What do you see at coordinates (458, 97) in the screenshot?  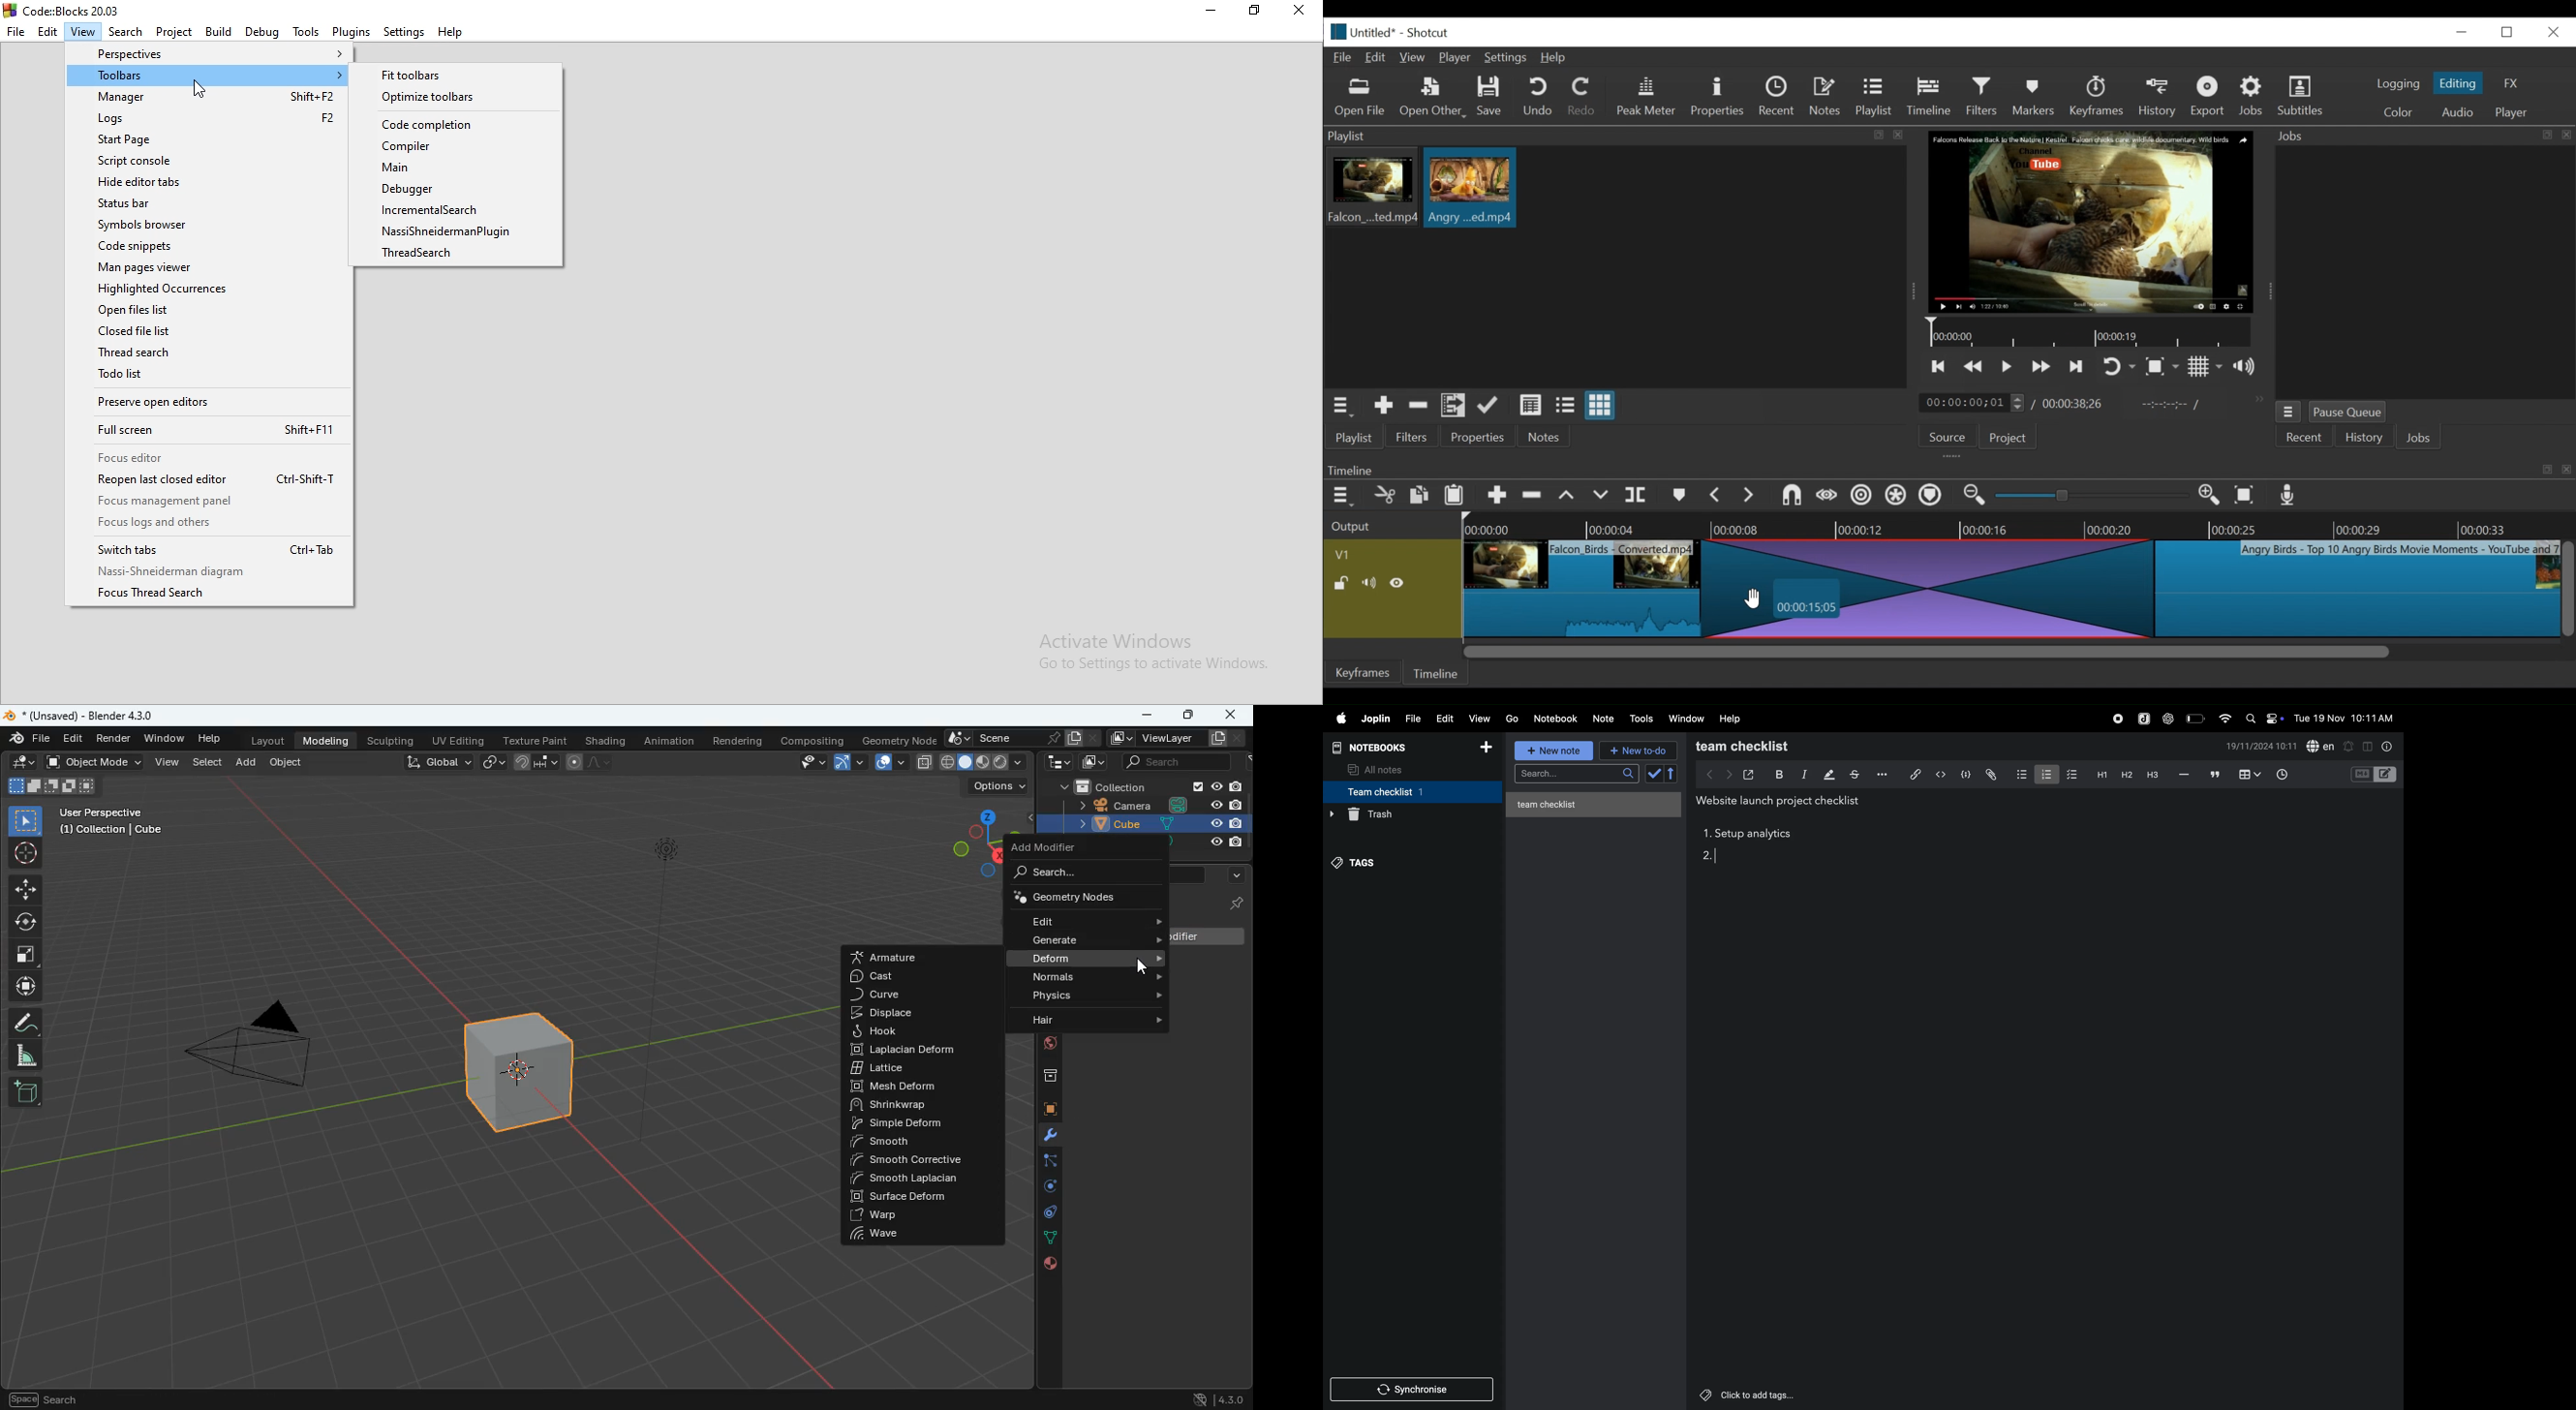 I see `Optimize toolbars` at bounding box center [458, 97].